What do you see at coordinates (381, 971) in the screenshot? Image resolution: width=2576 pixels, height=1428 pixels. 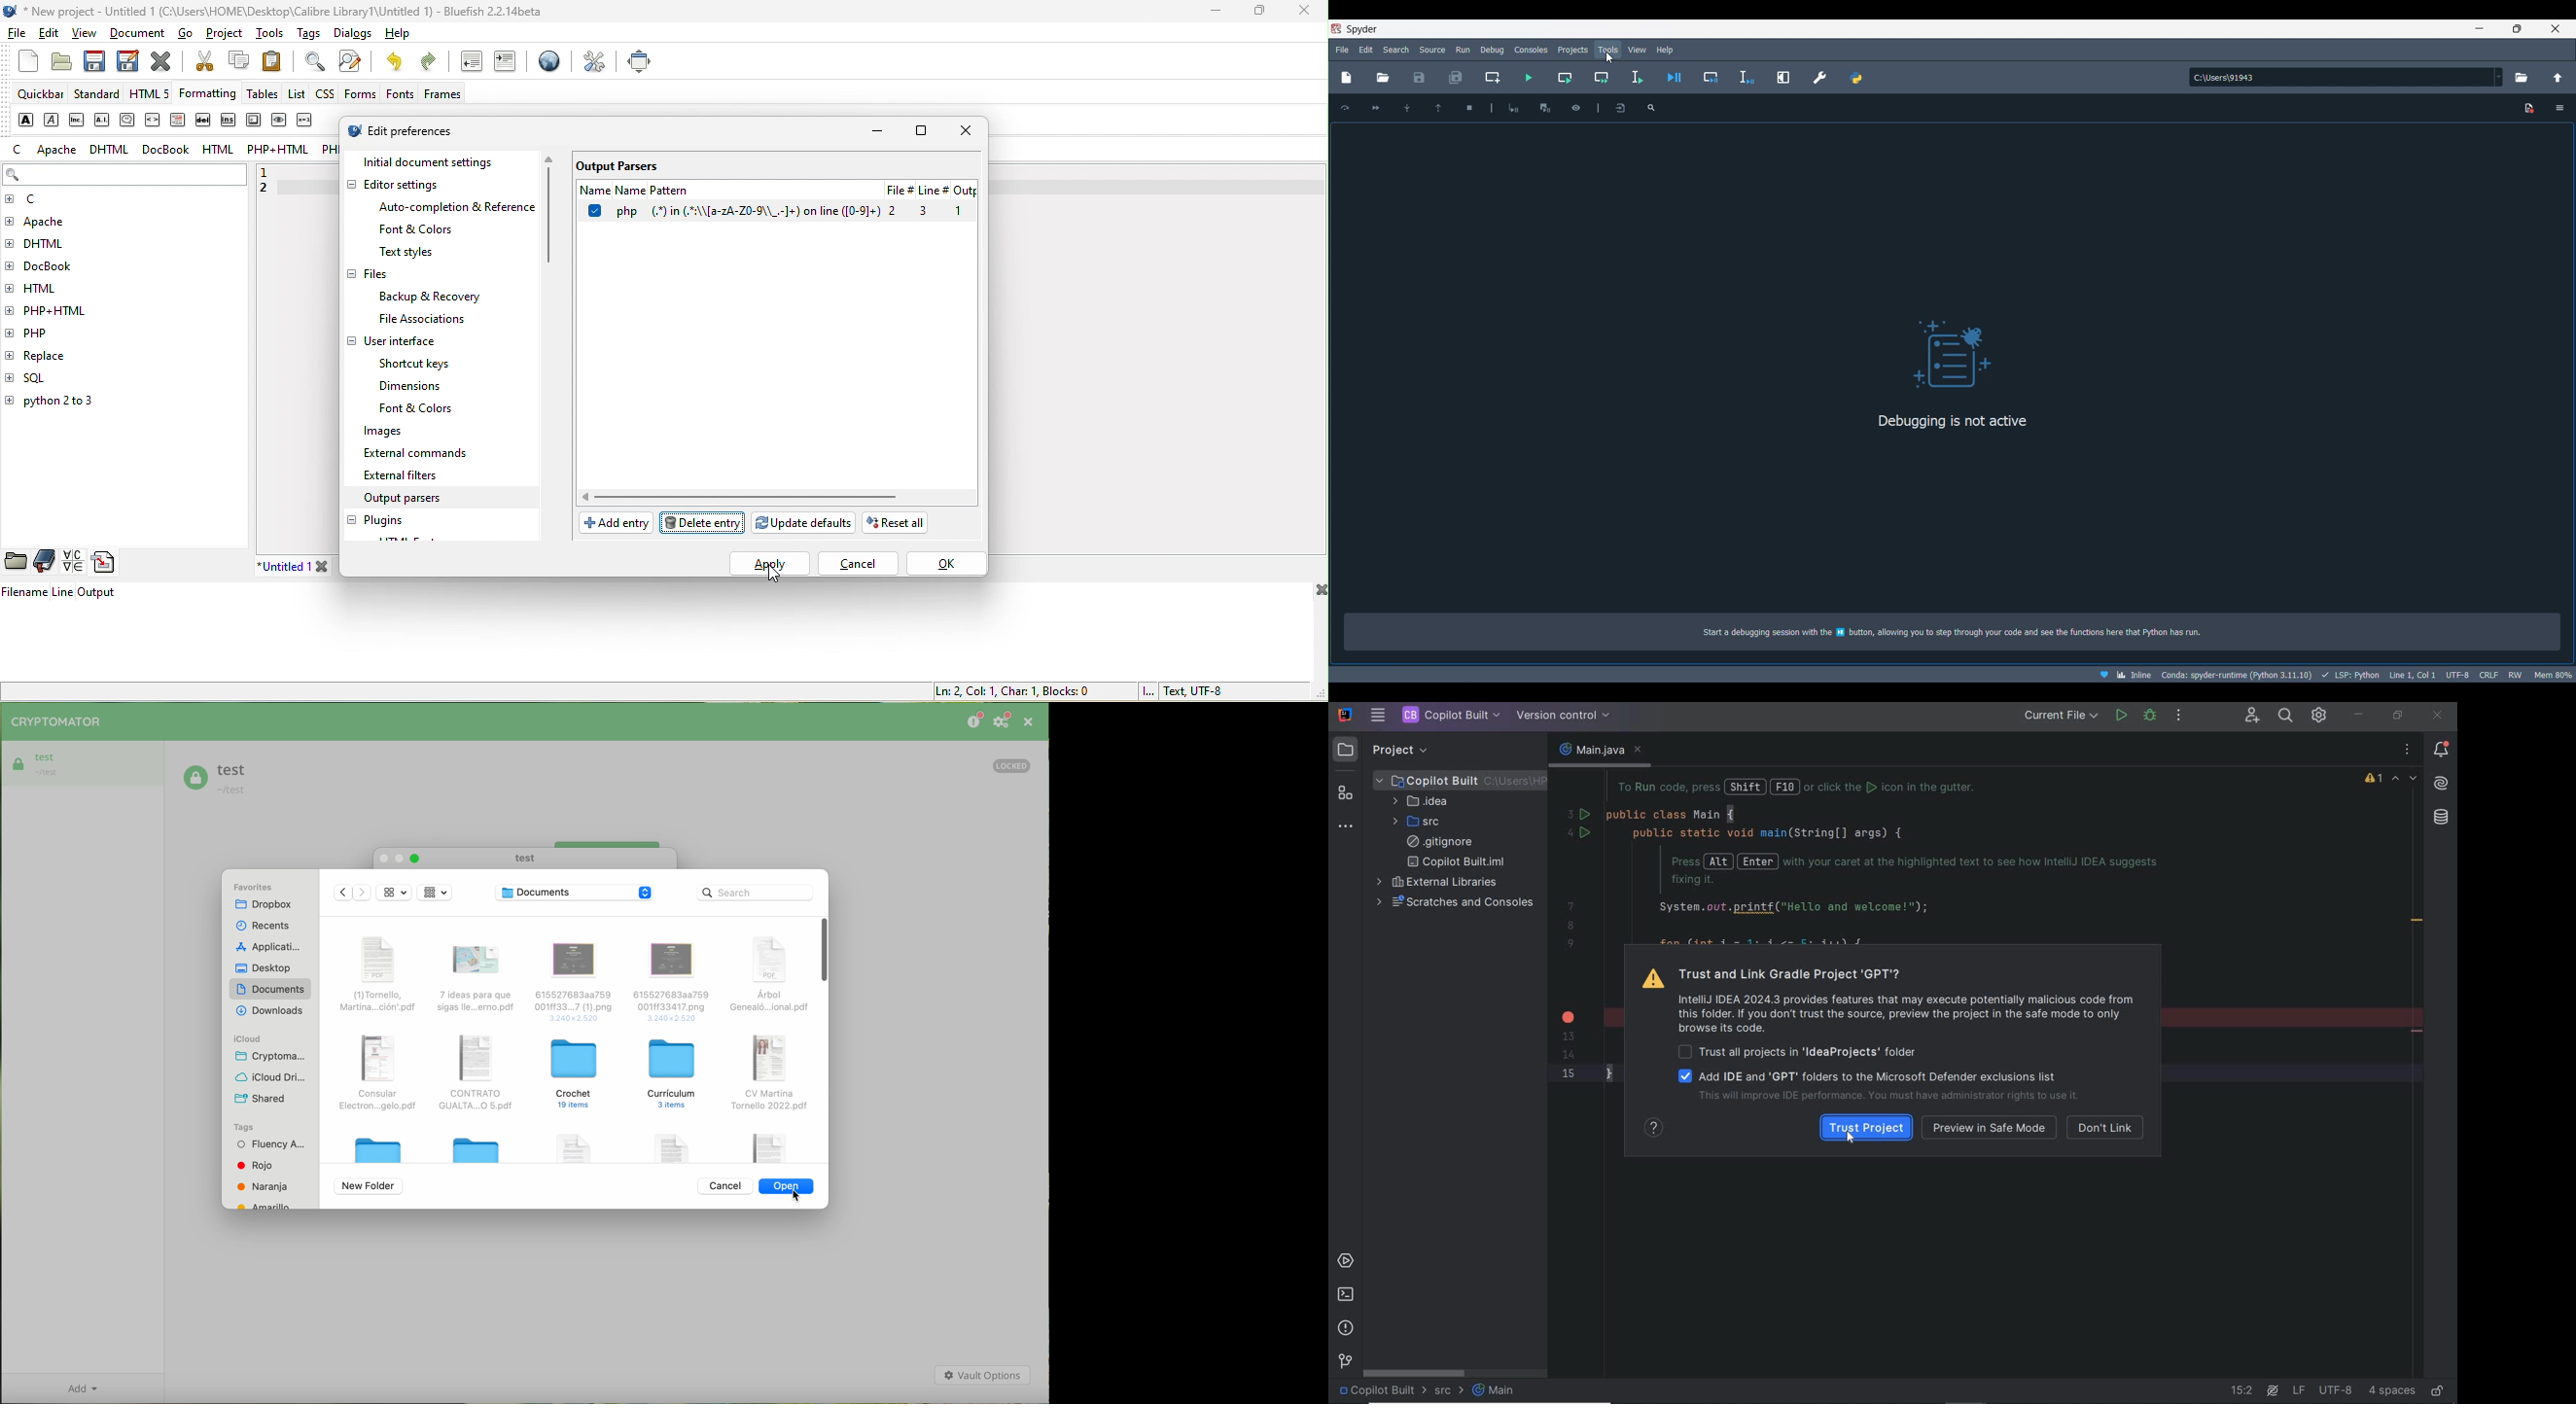 I see `pdf file` at bounding box center [381, 971].